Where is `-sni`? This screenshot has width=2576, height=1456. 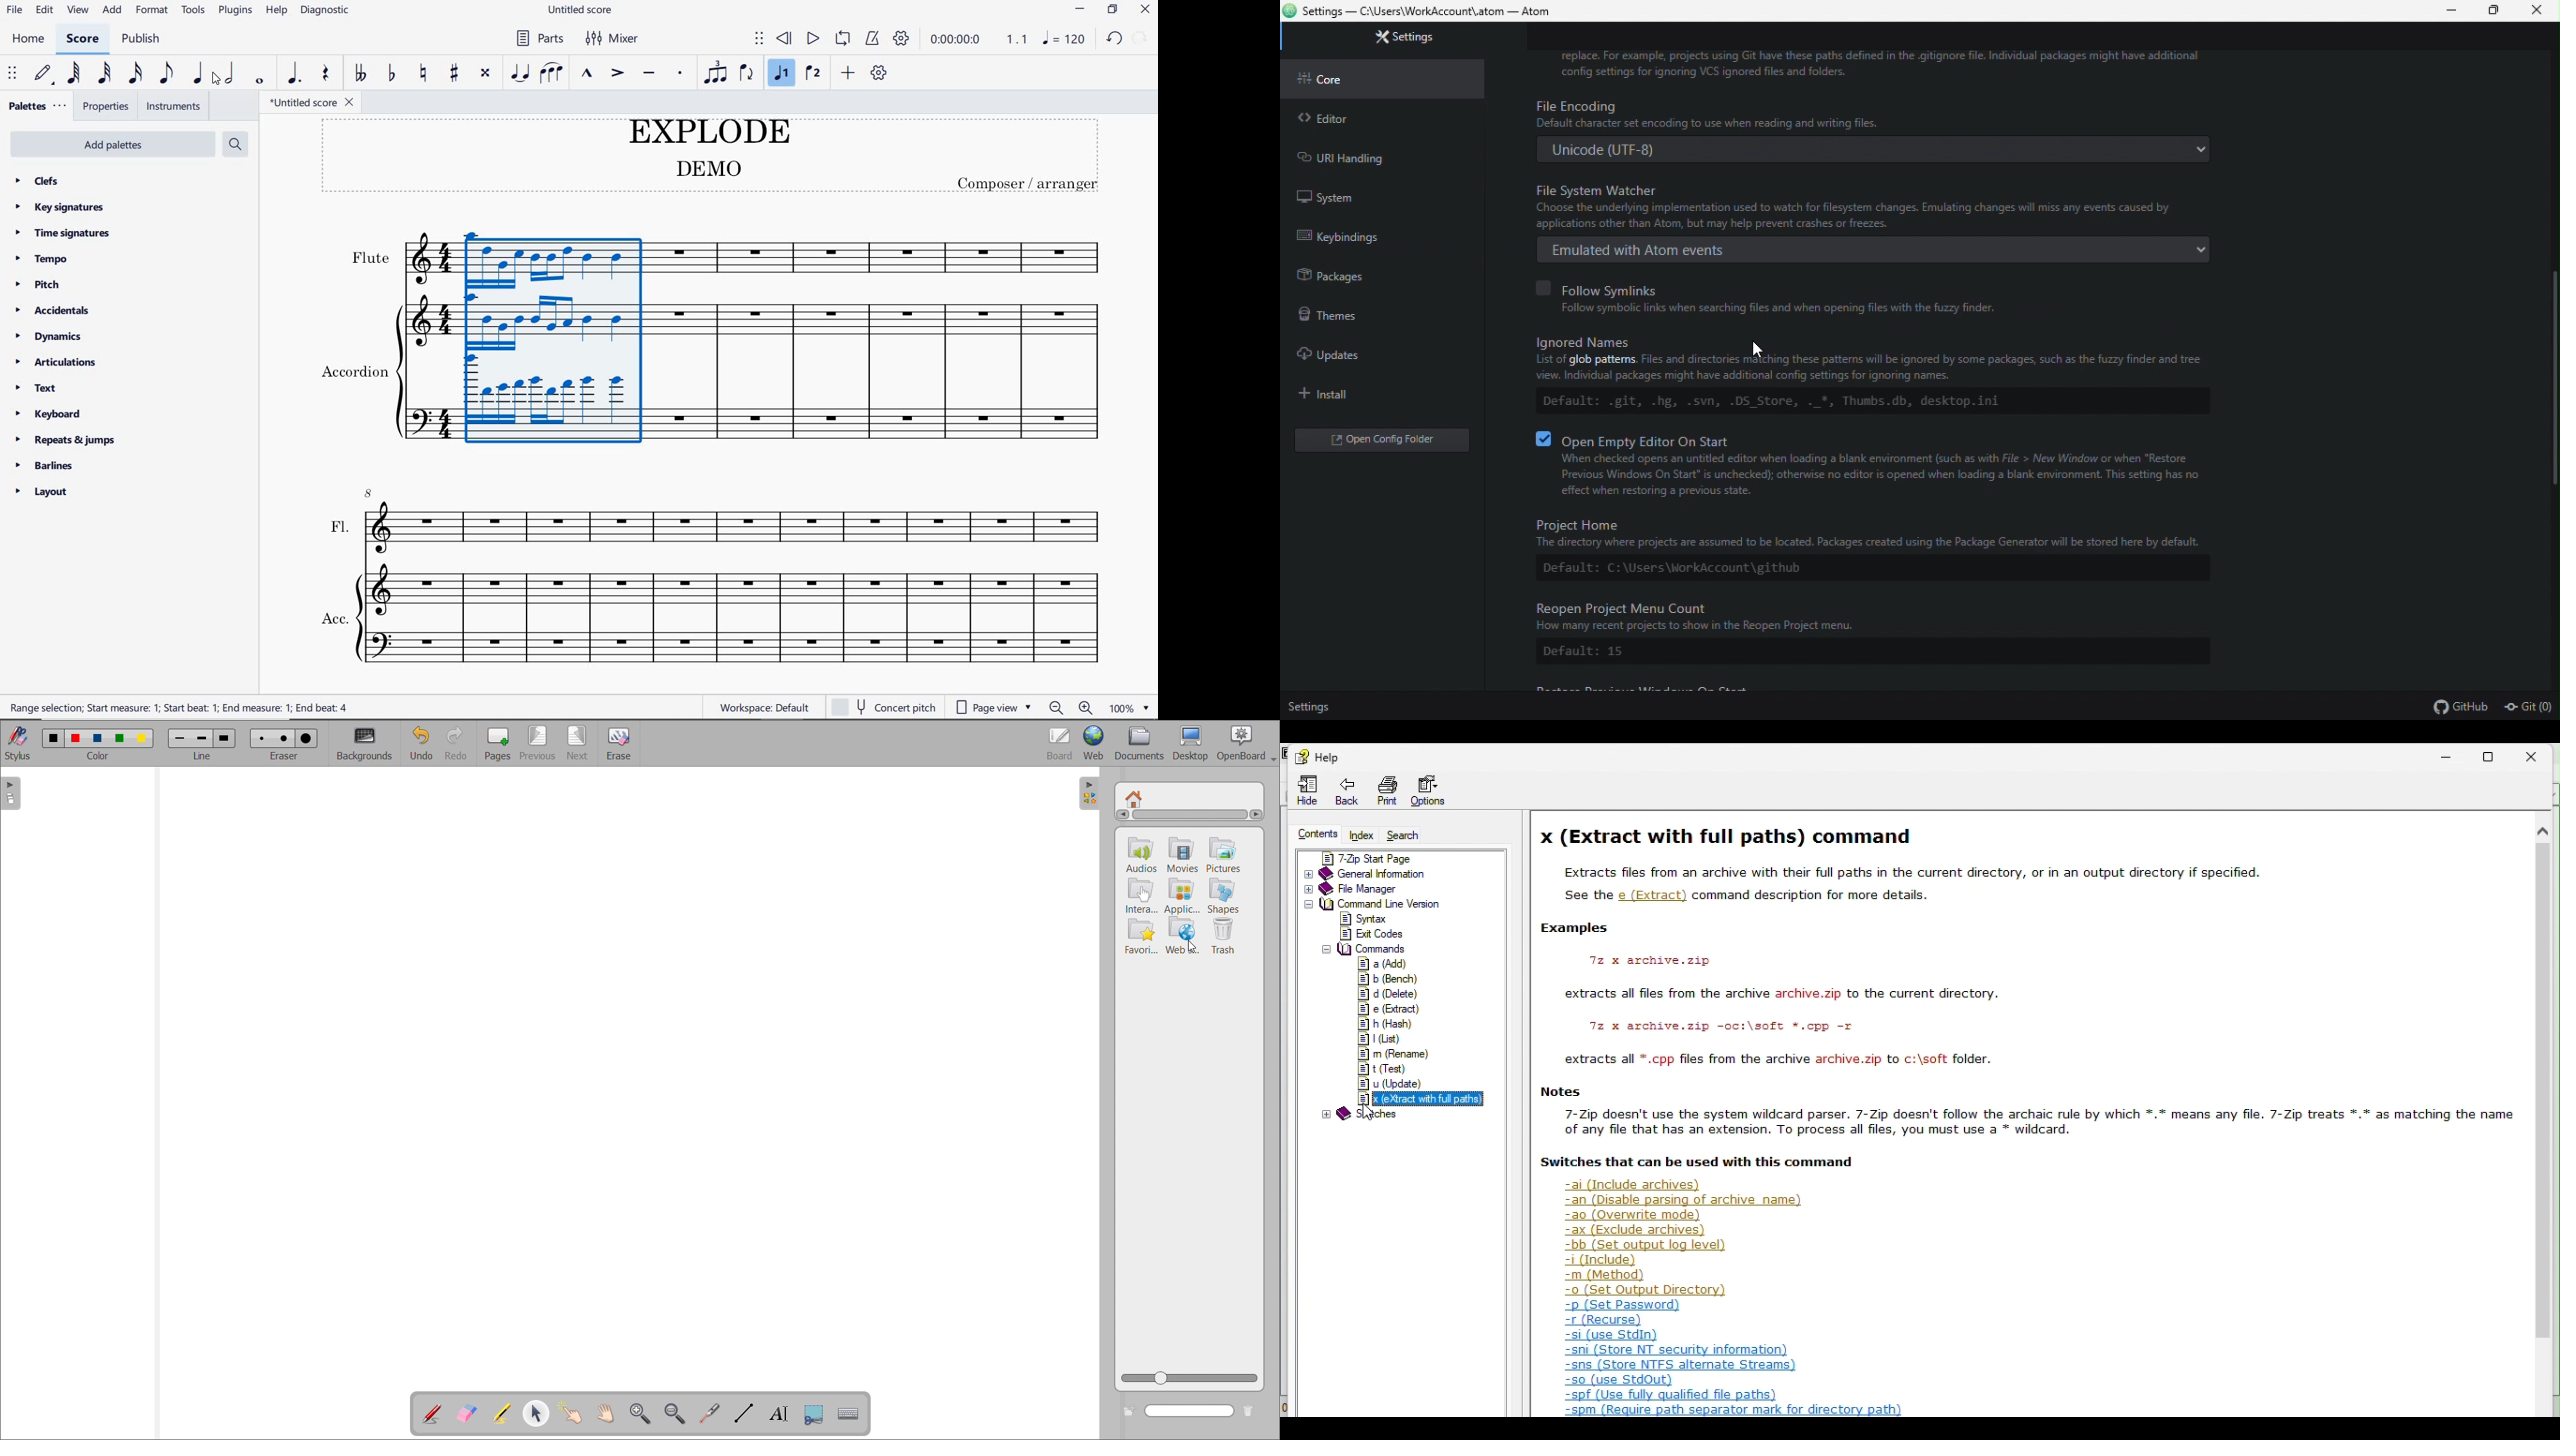 -sni is located at coordinates (1677, 1351).